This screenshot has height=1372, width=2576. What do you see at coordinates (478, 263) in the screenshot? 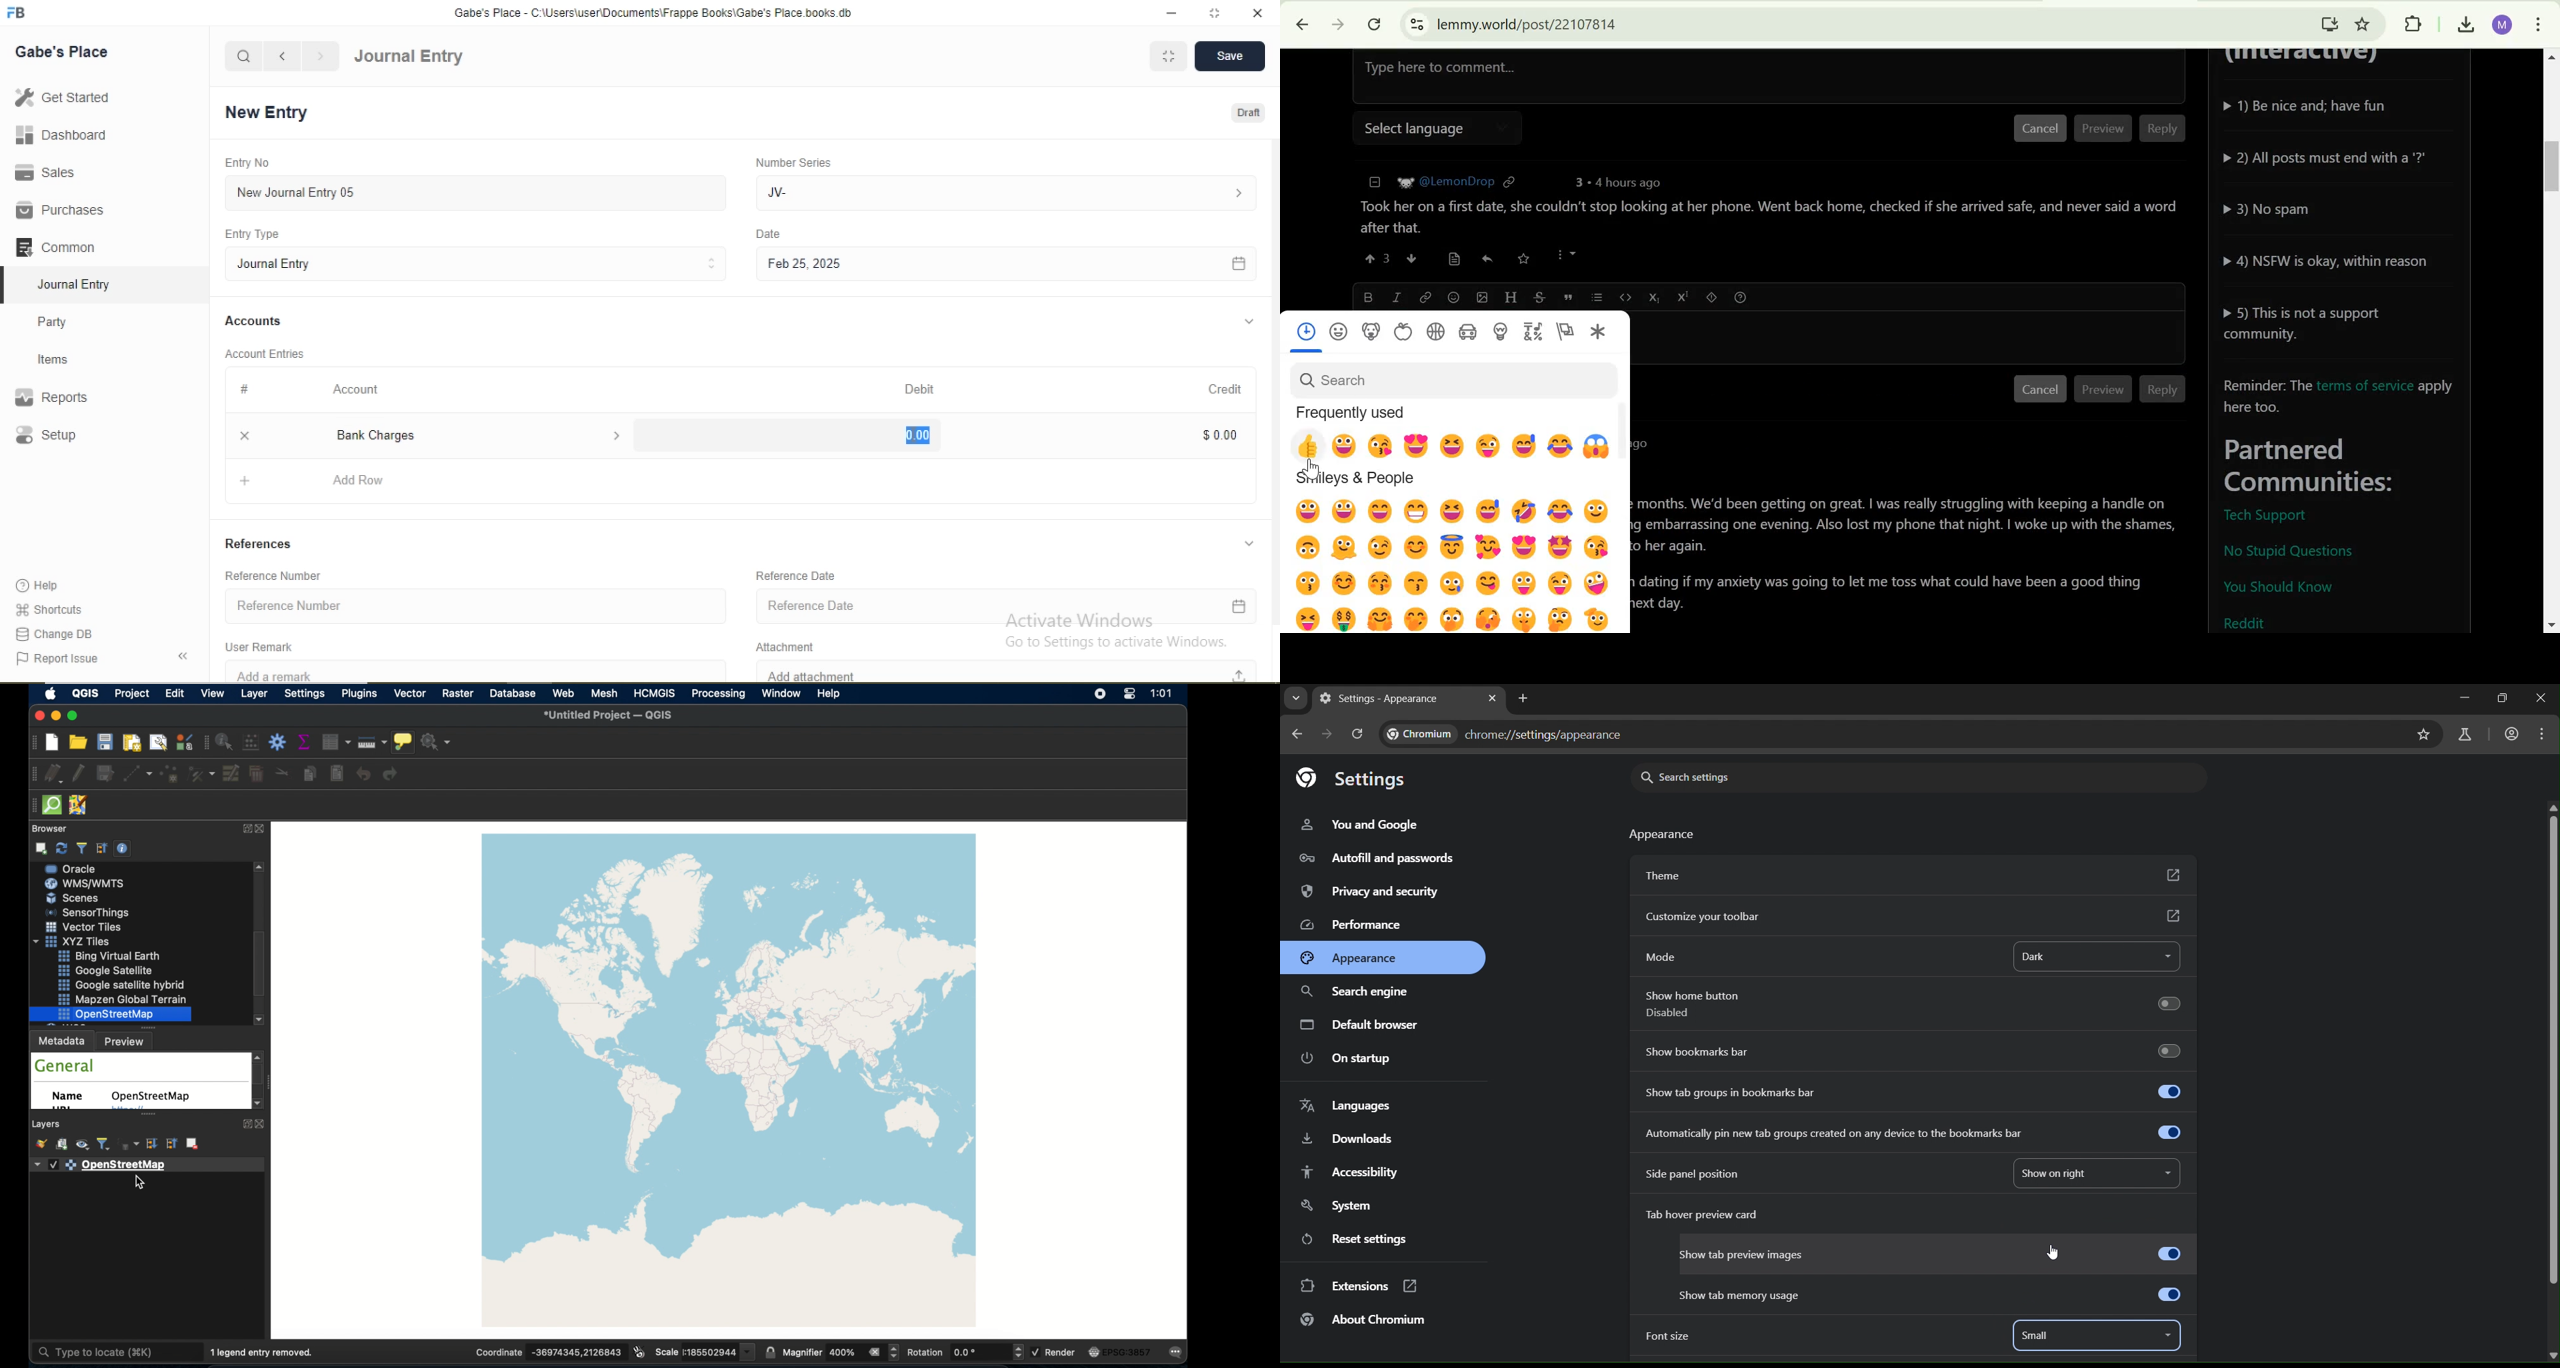
I see `Journal Entry` at bounding box center [478, 263].